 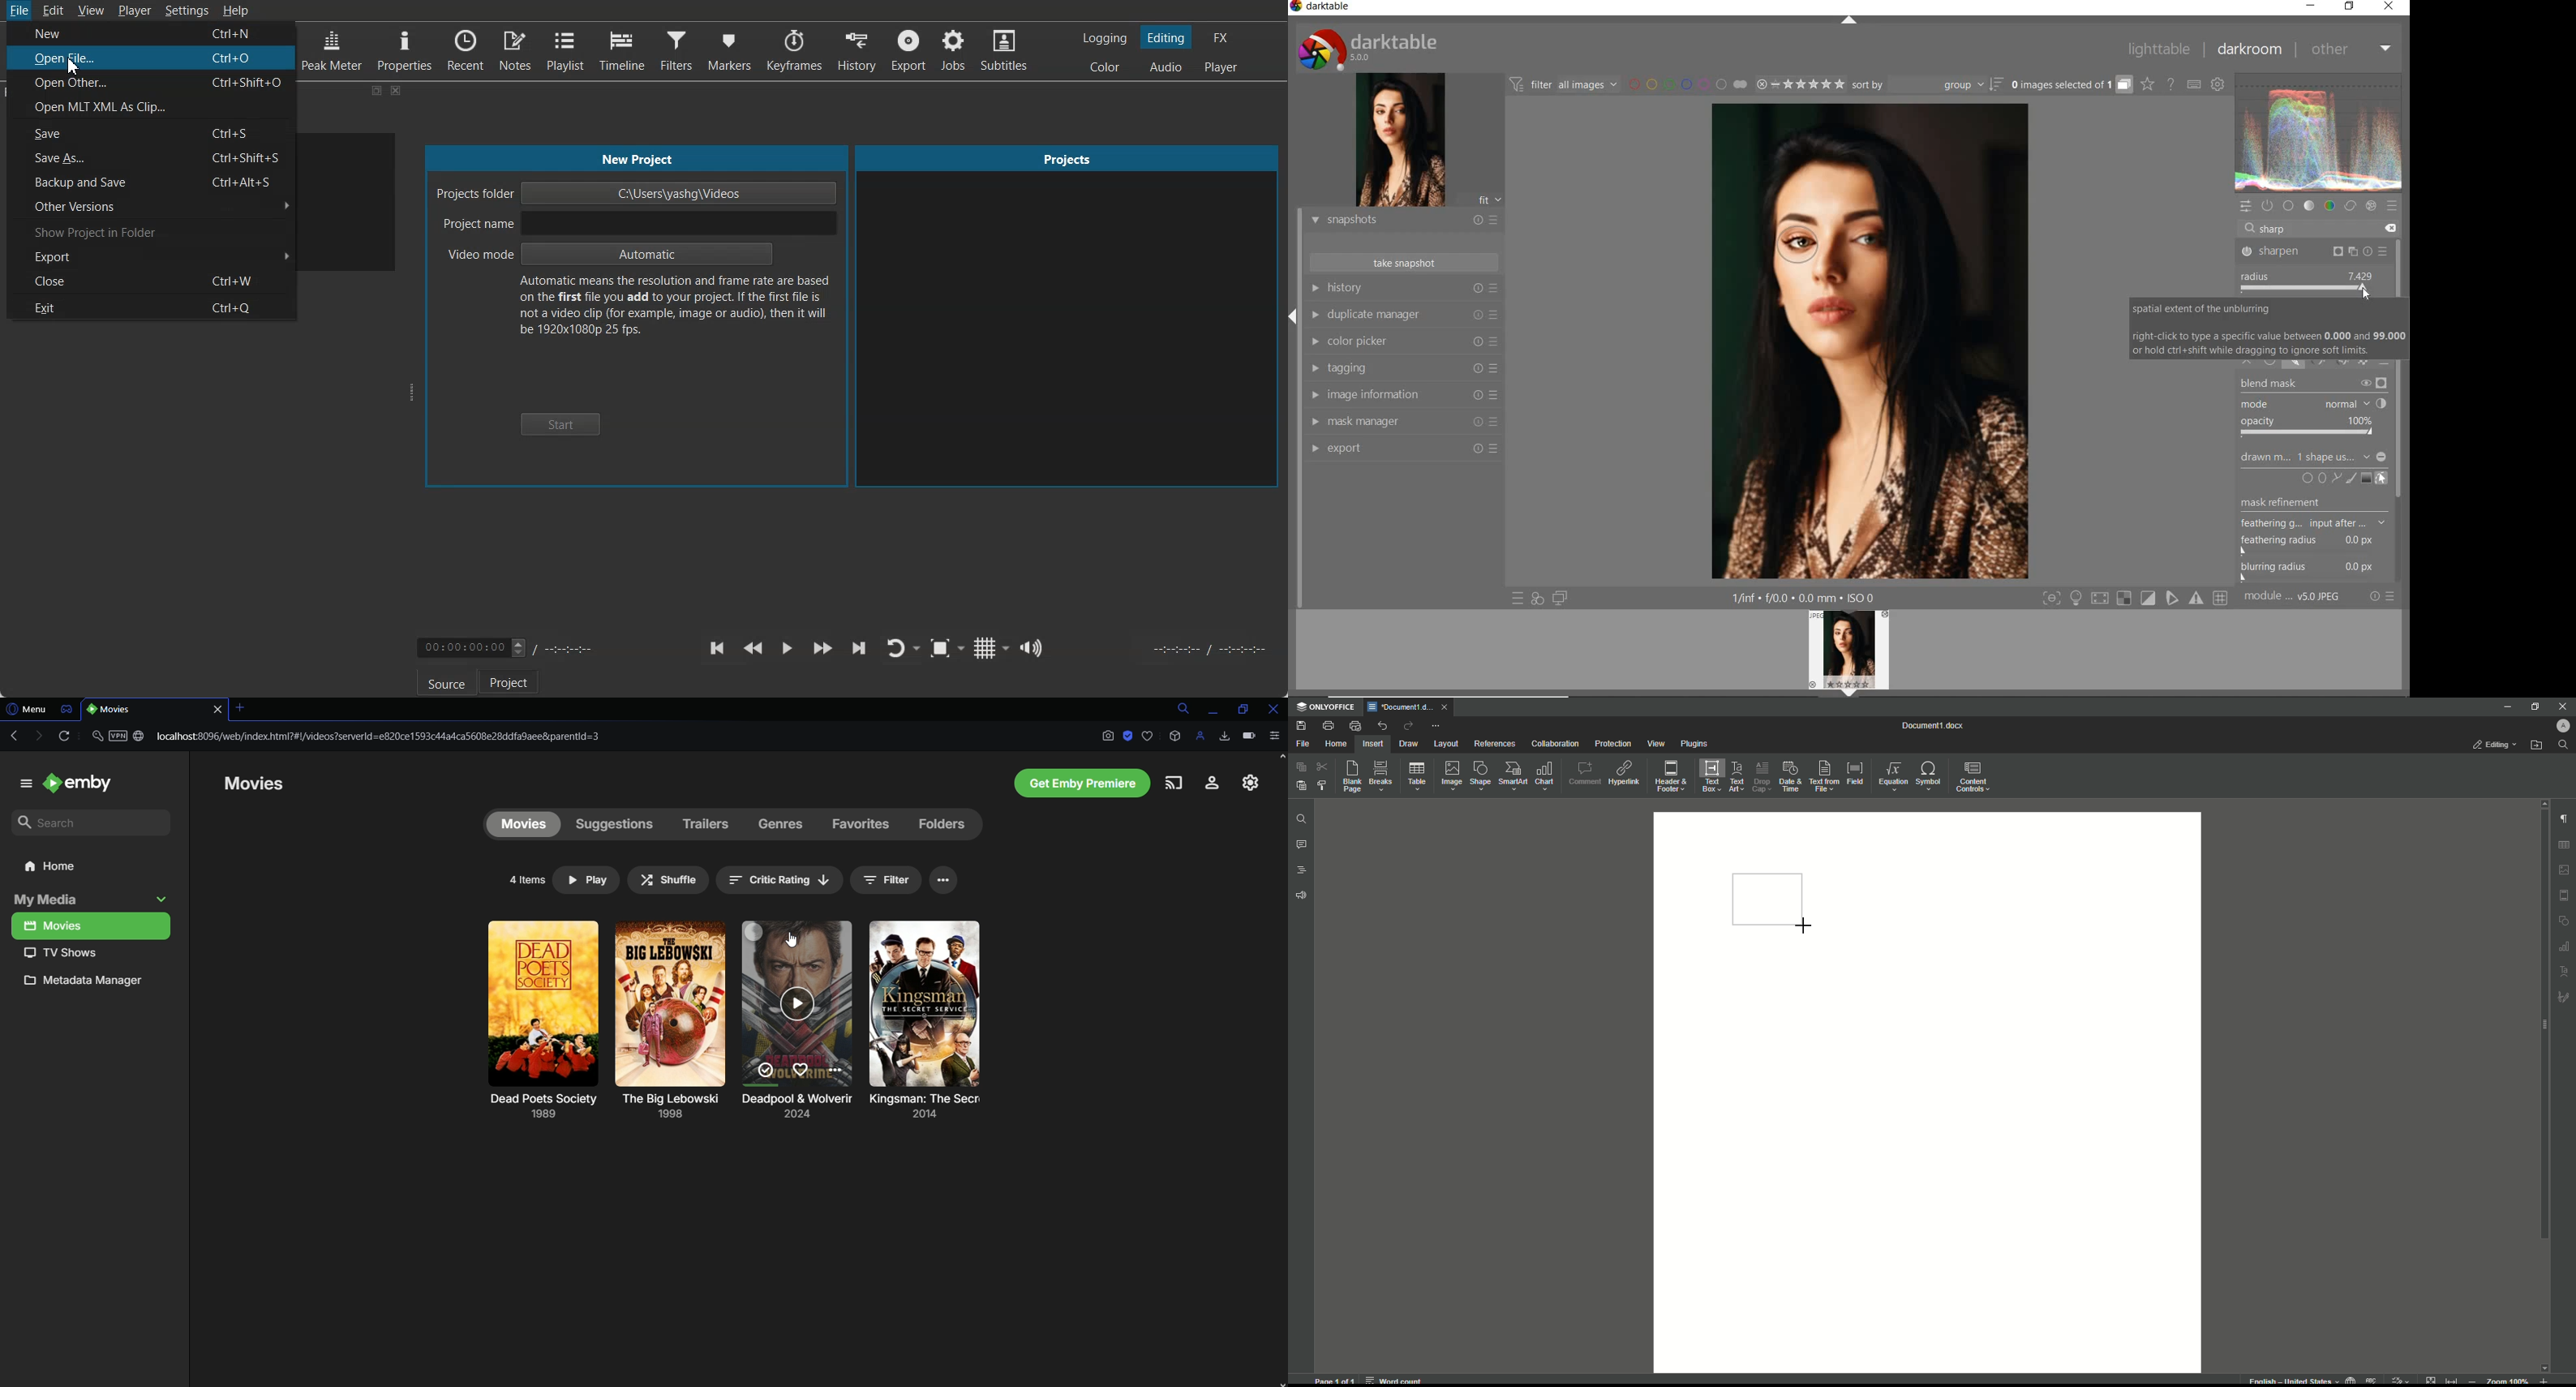 I want to click on Open From File, so click(x=2537, y=745).